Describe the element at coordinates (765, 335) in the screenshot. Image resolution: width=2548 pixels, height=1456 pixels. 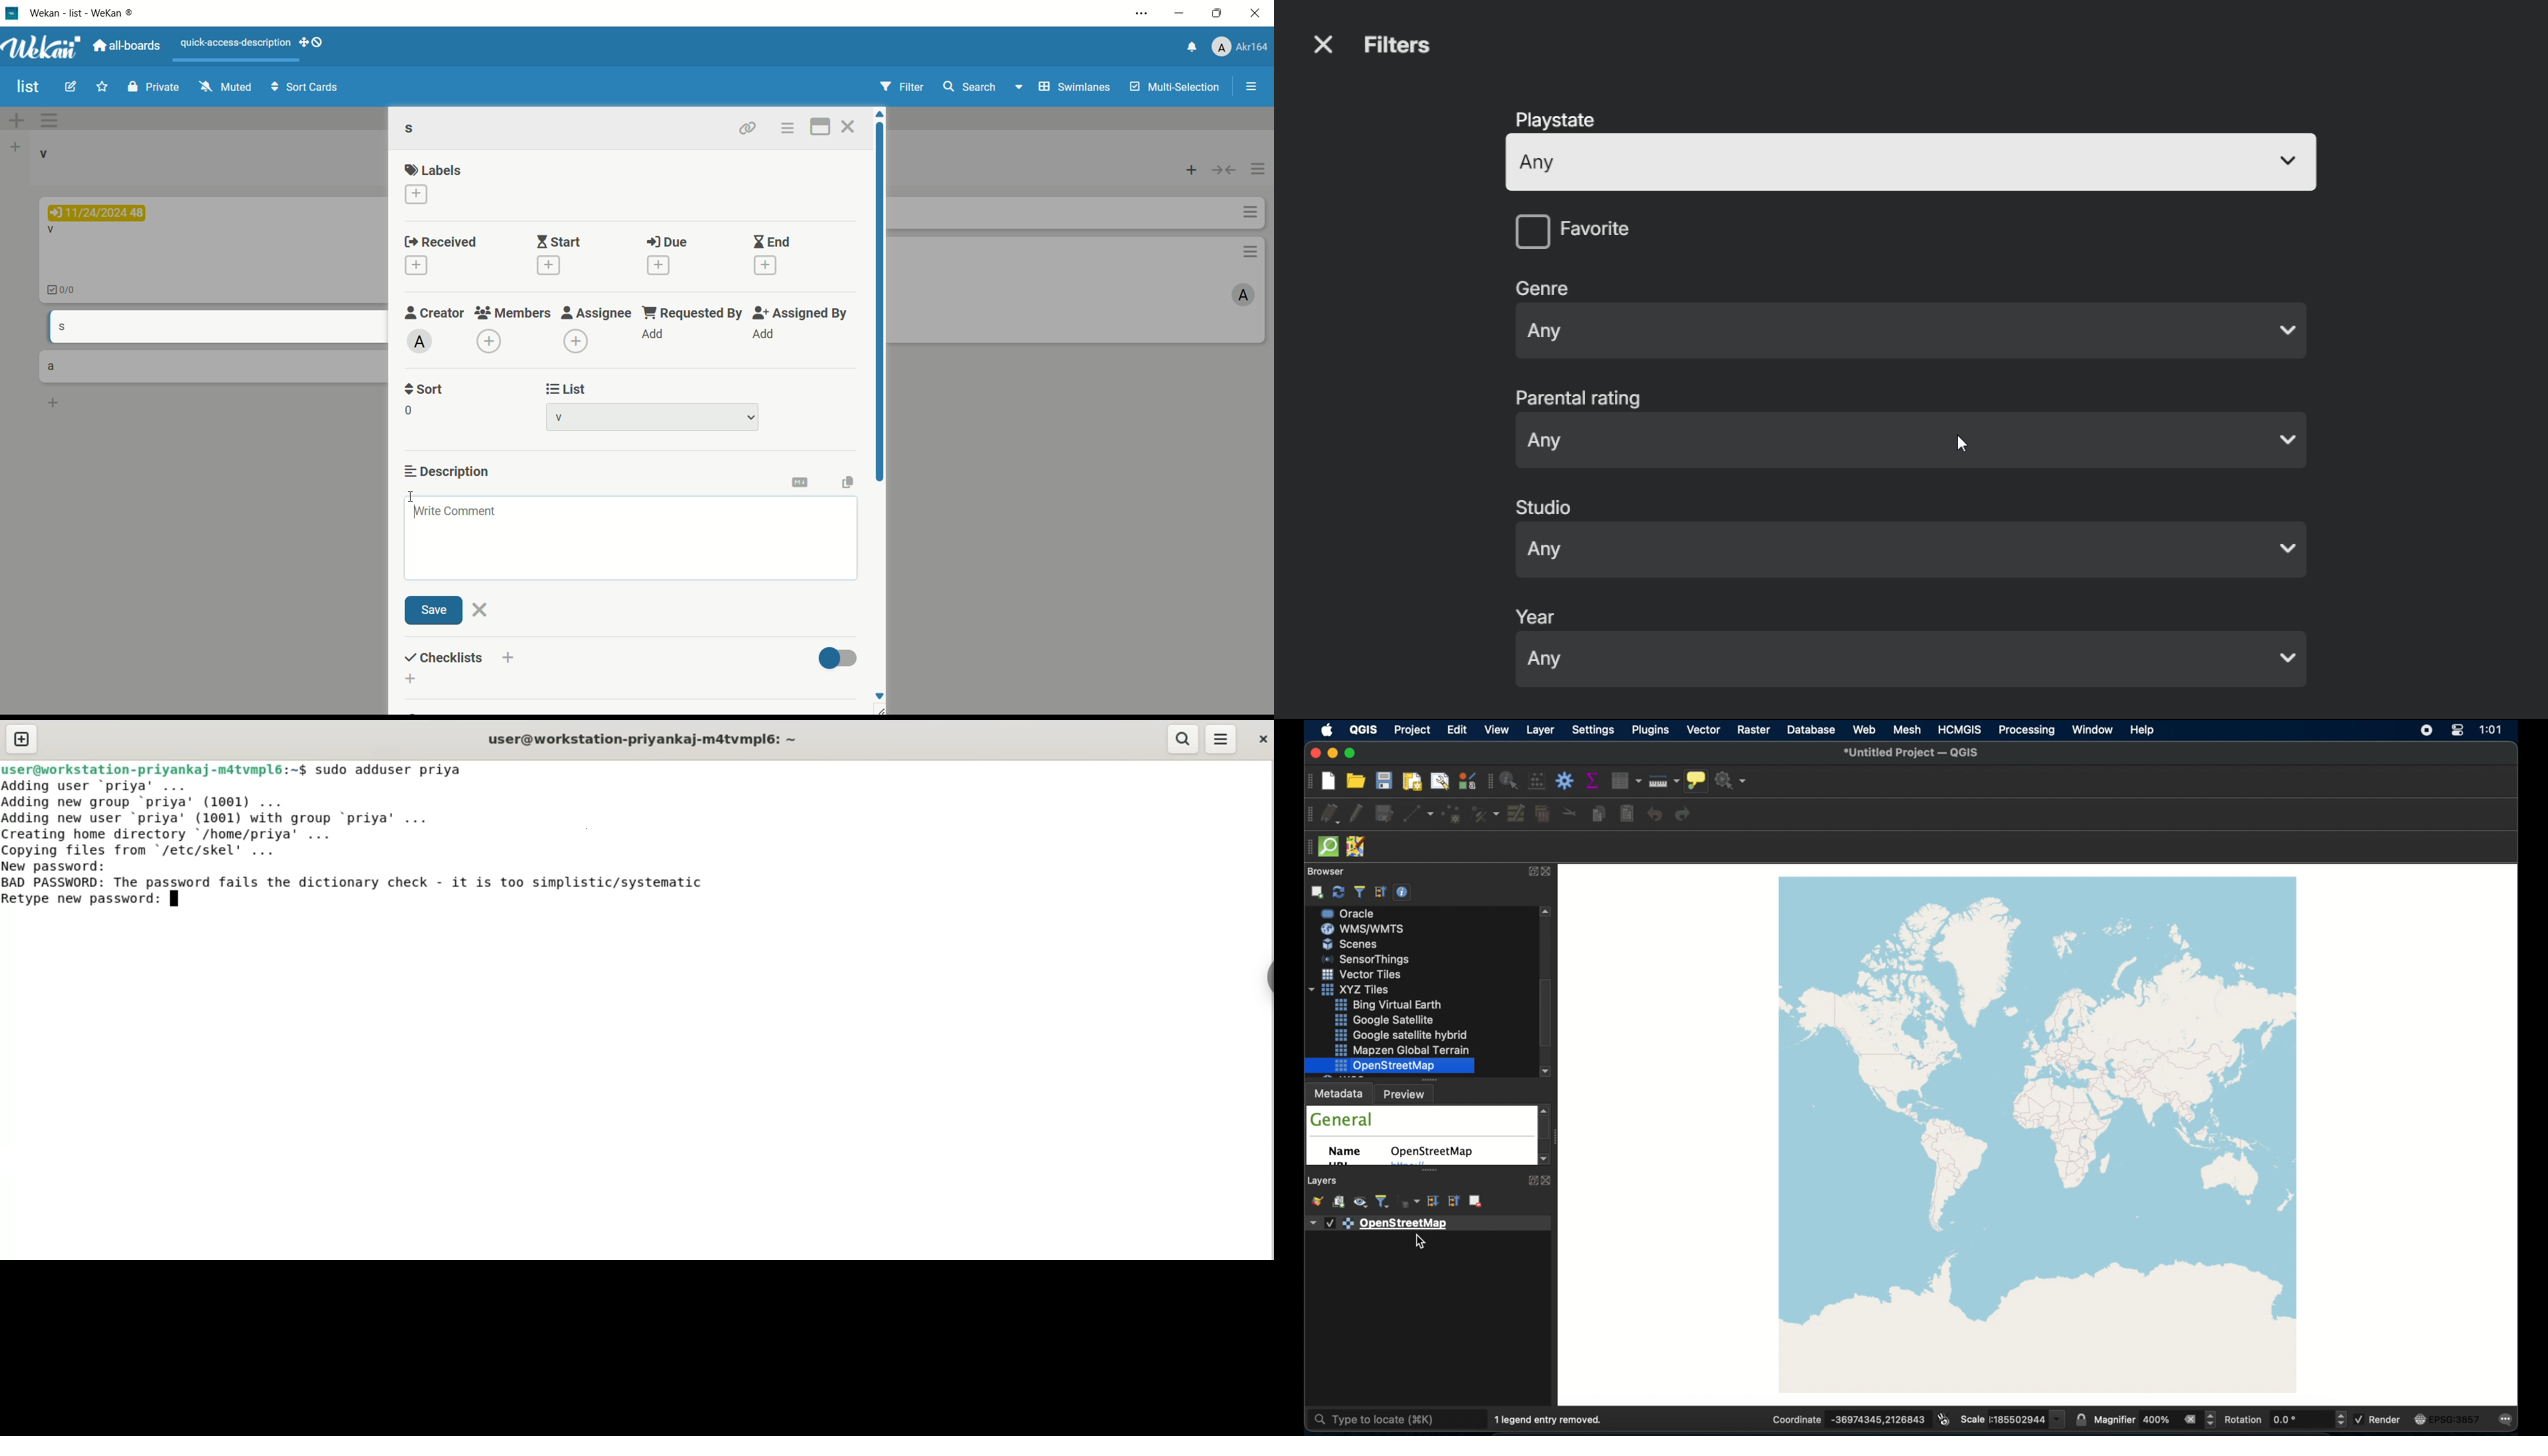
I see `add` at that location.